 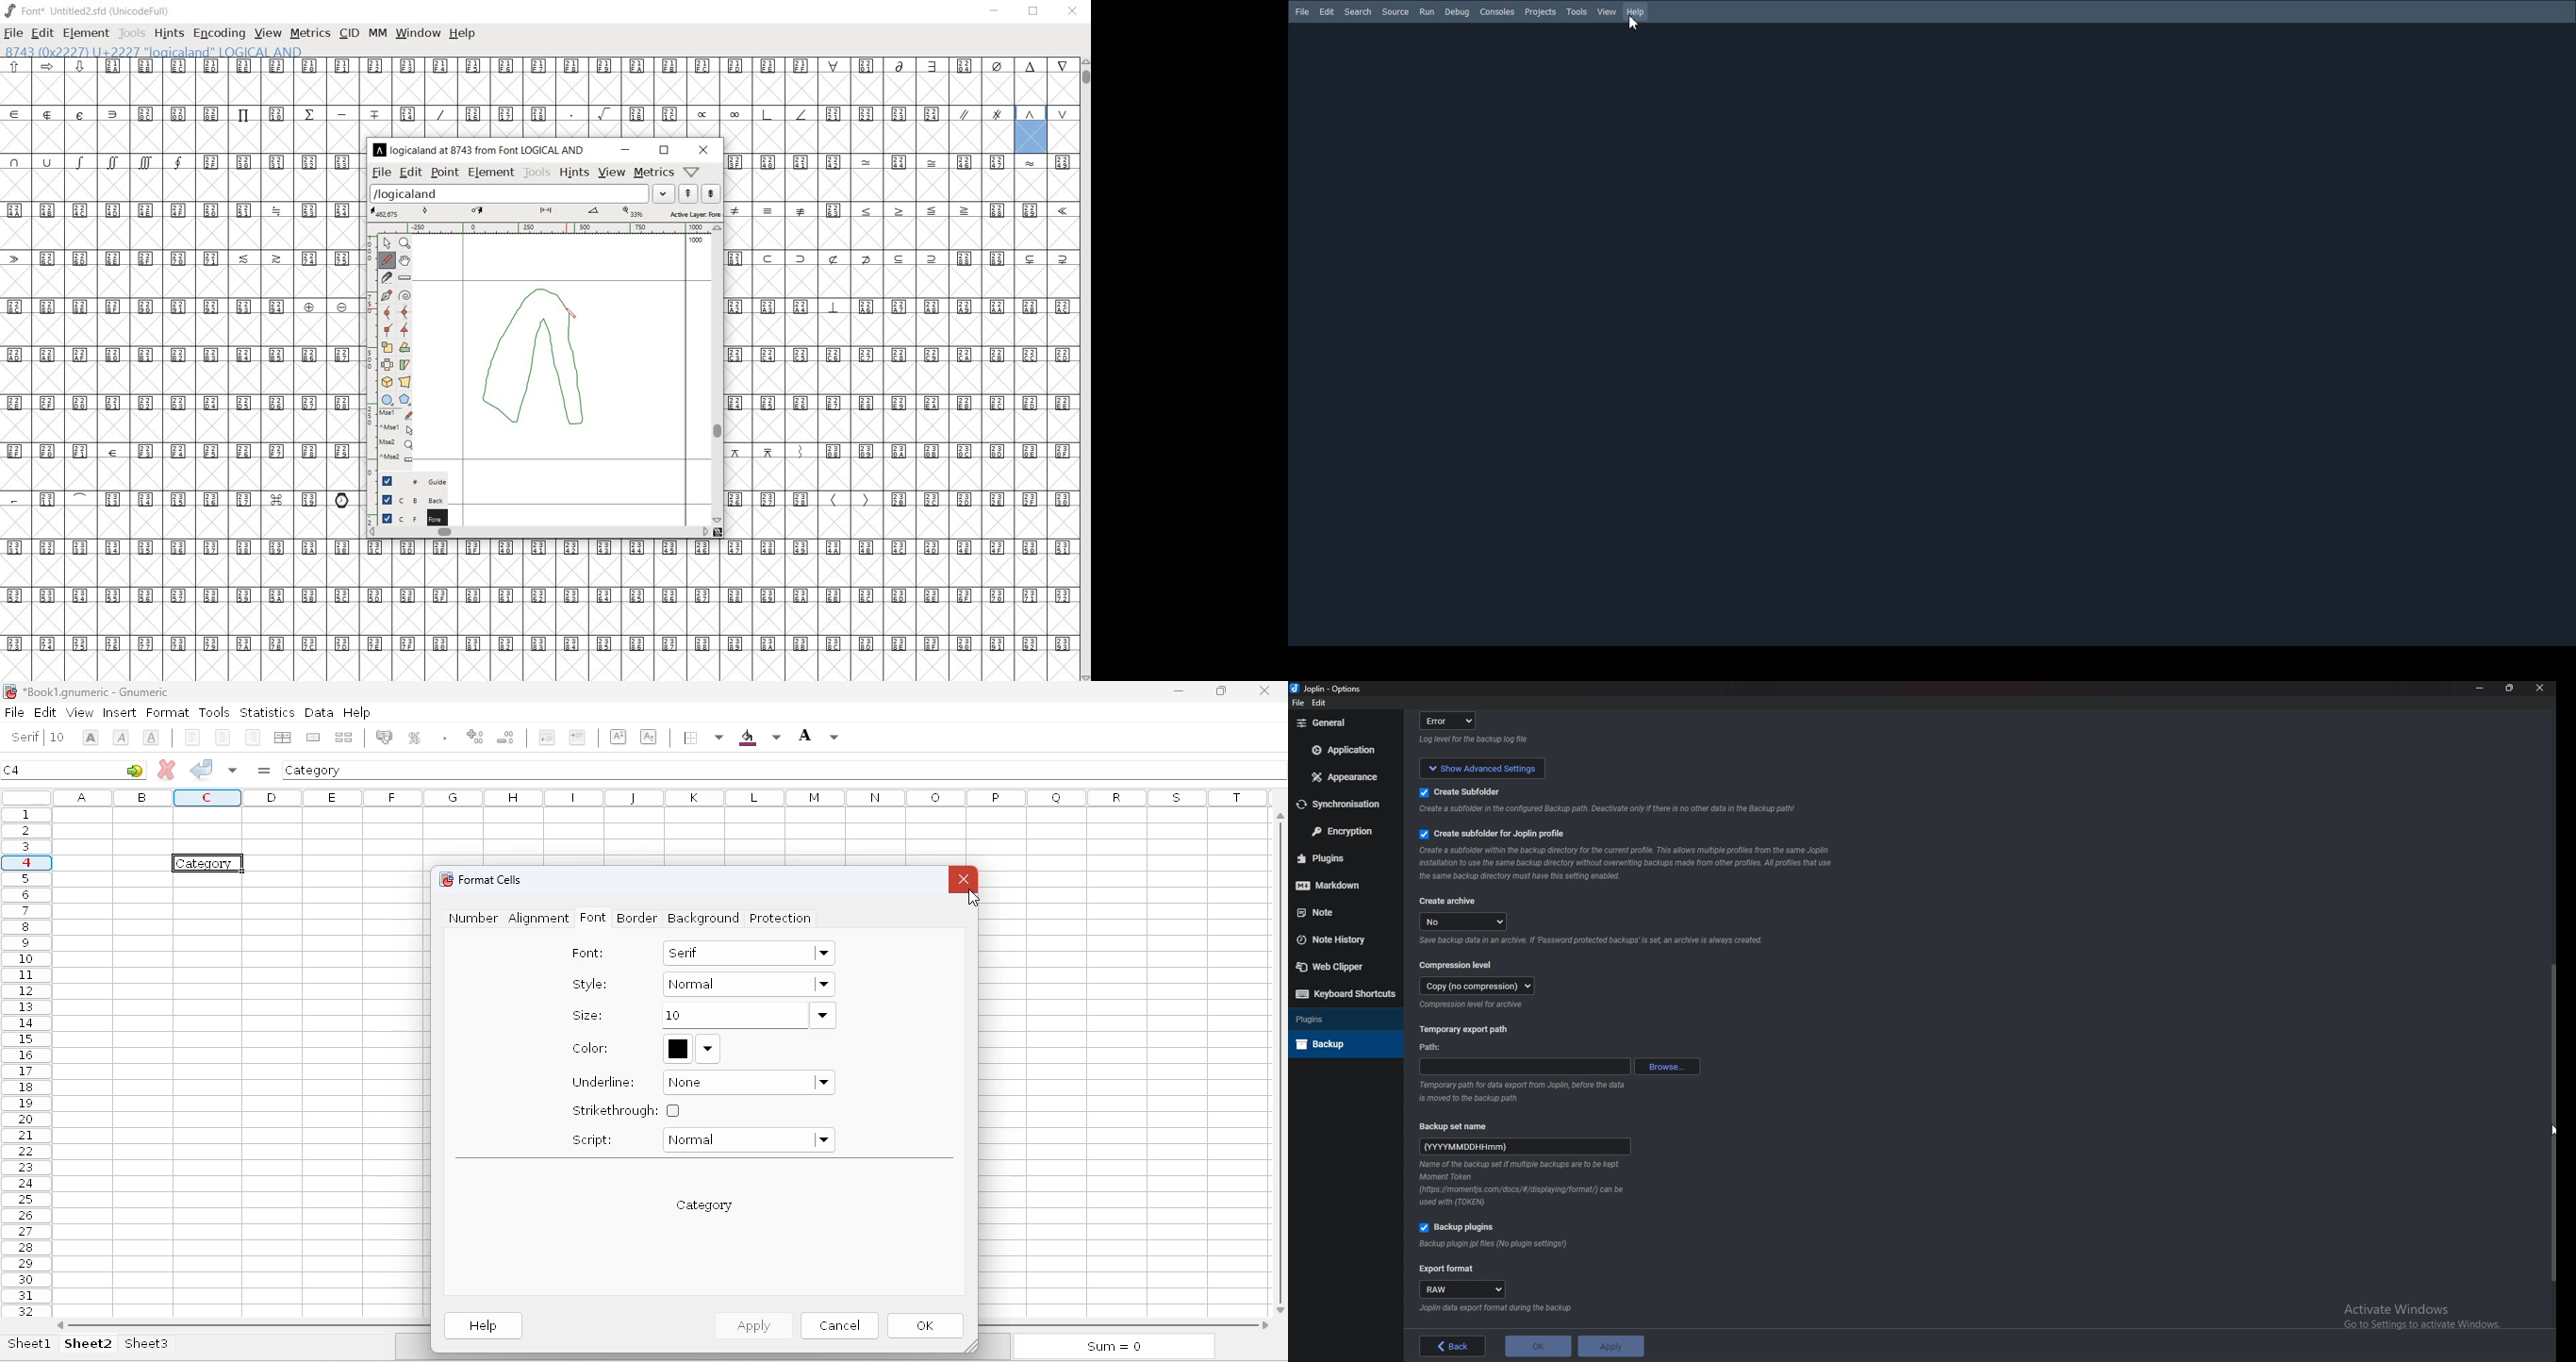 What do you see at coordinates (736, 738) in the screenshot?
I see `borders` at bounding box center [736, 738].